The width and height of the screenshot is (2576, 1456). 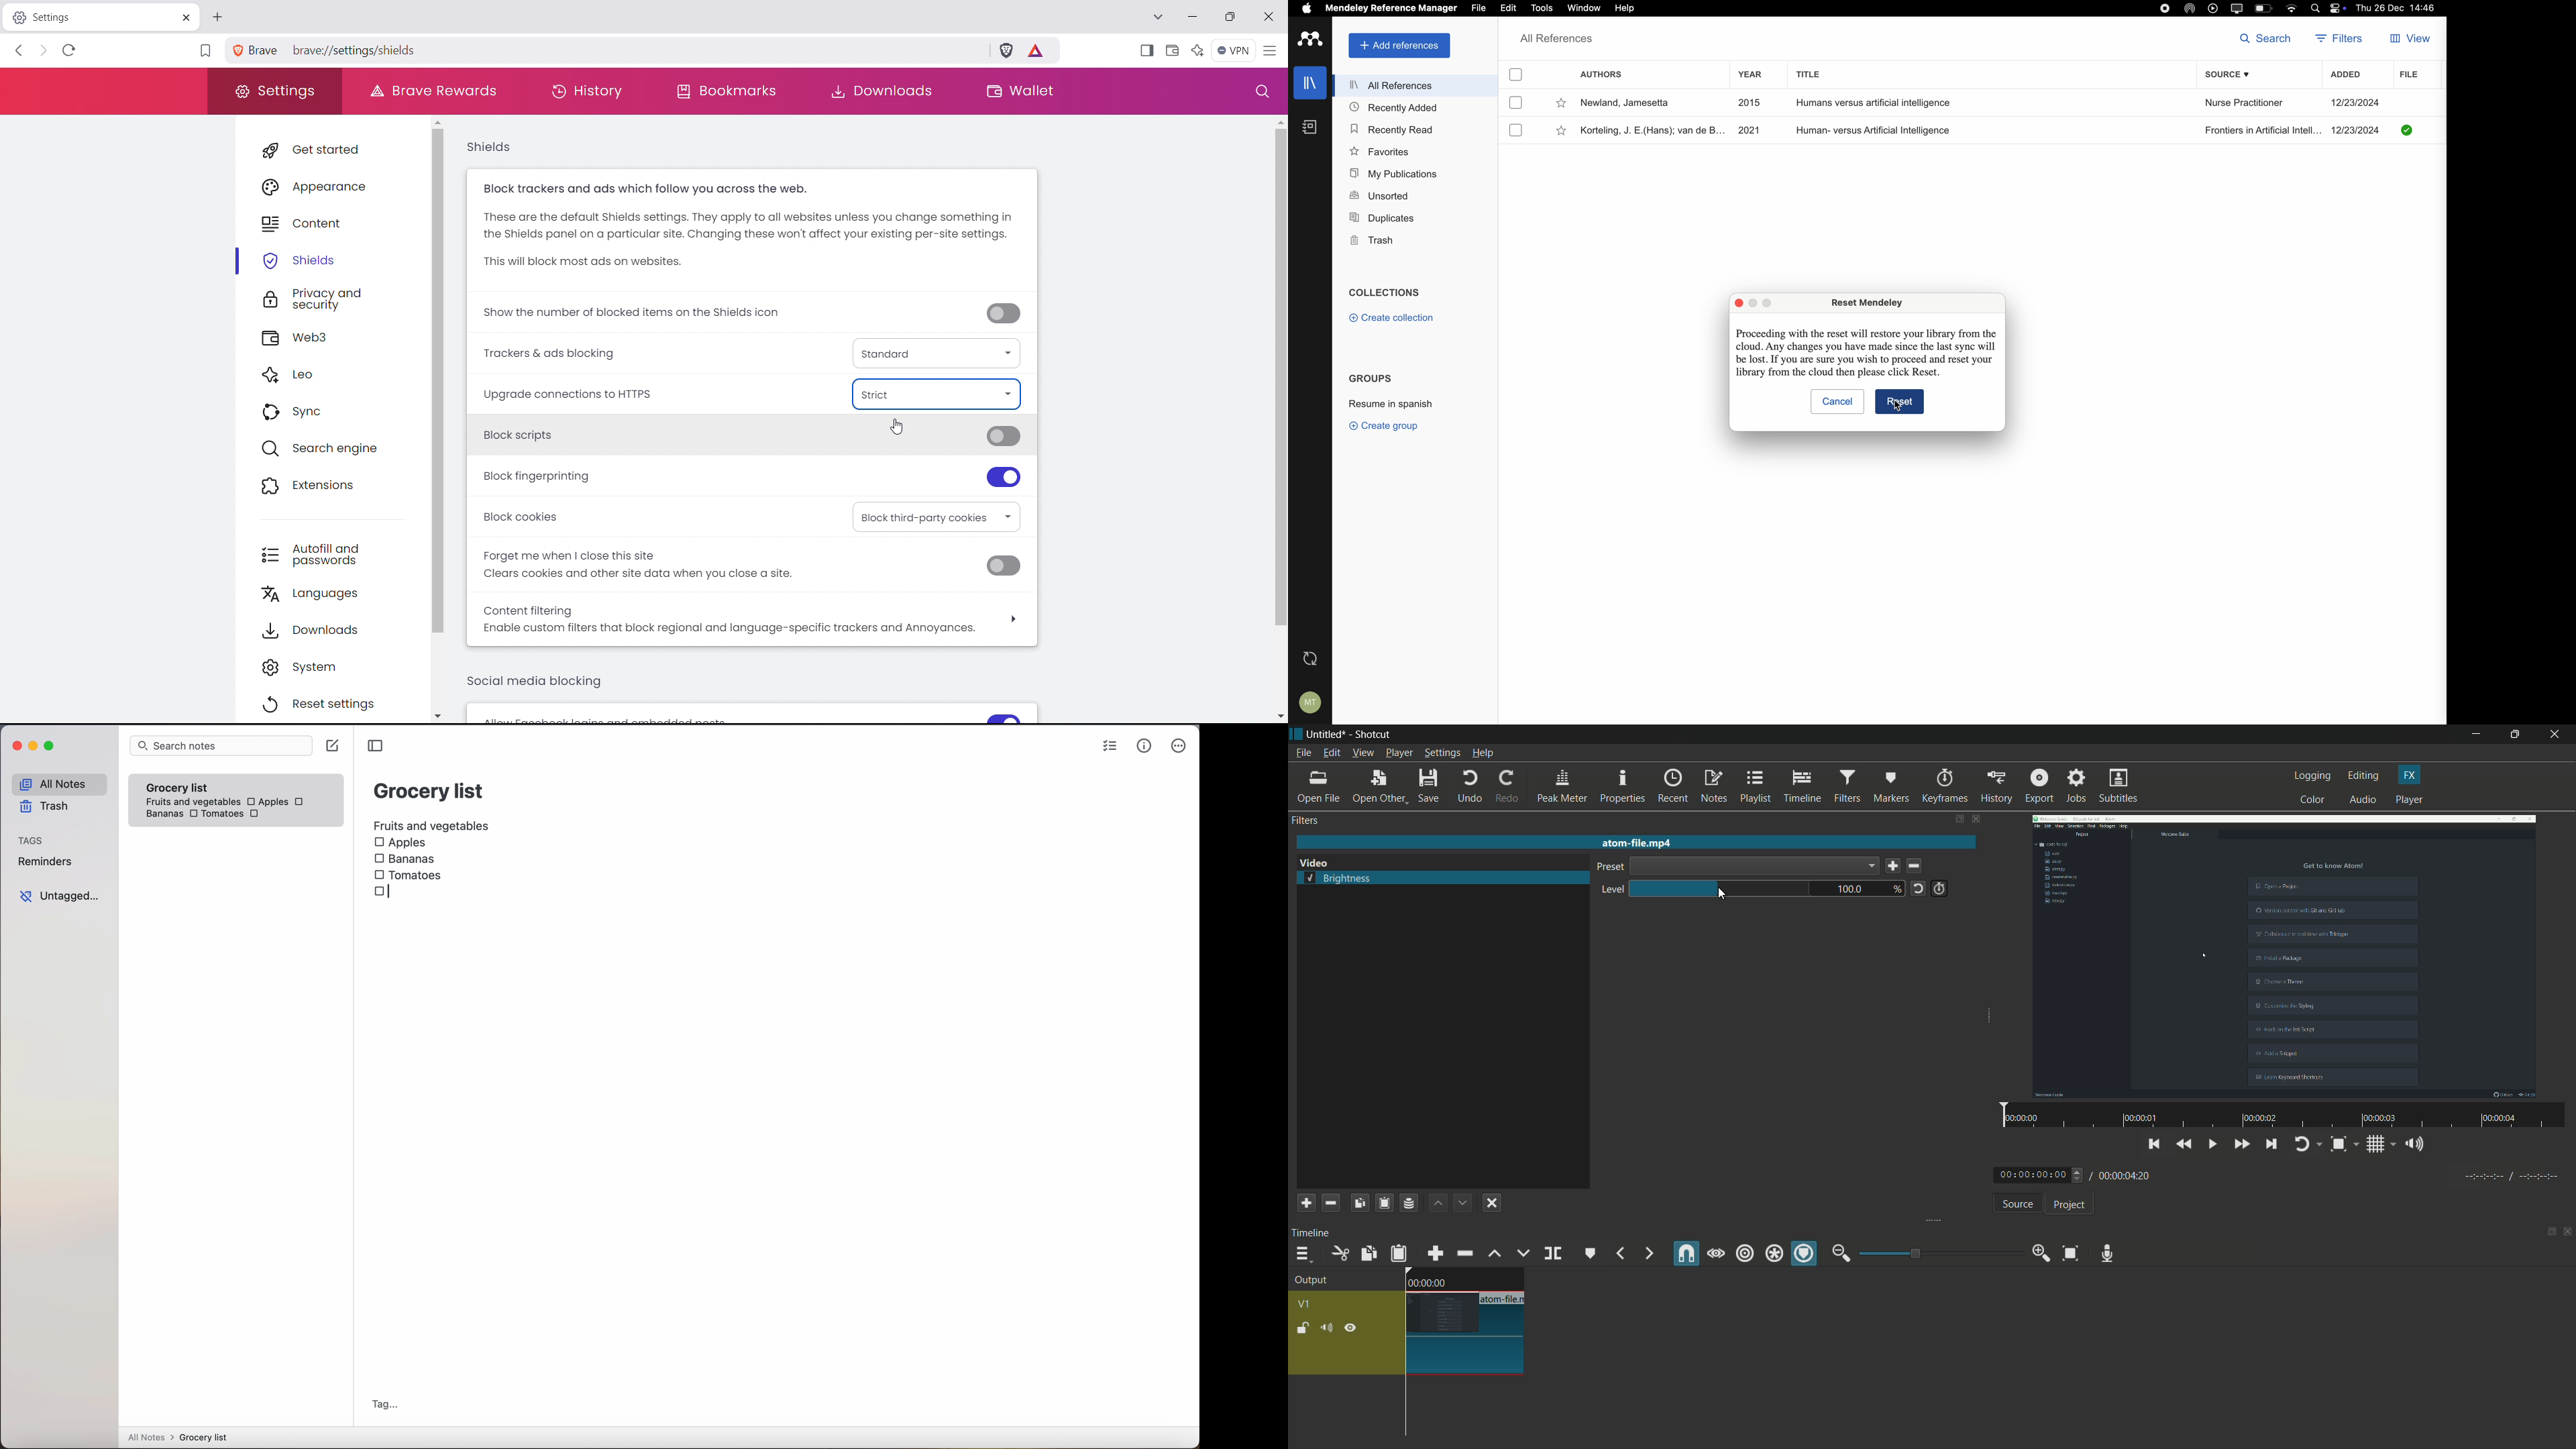 I want to click on brightness, so click(x=1339, y=879).